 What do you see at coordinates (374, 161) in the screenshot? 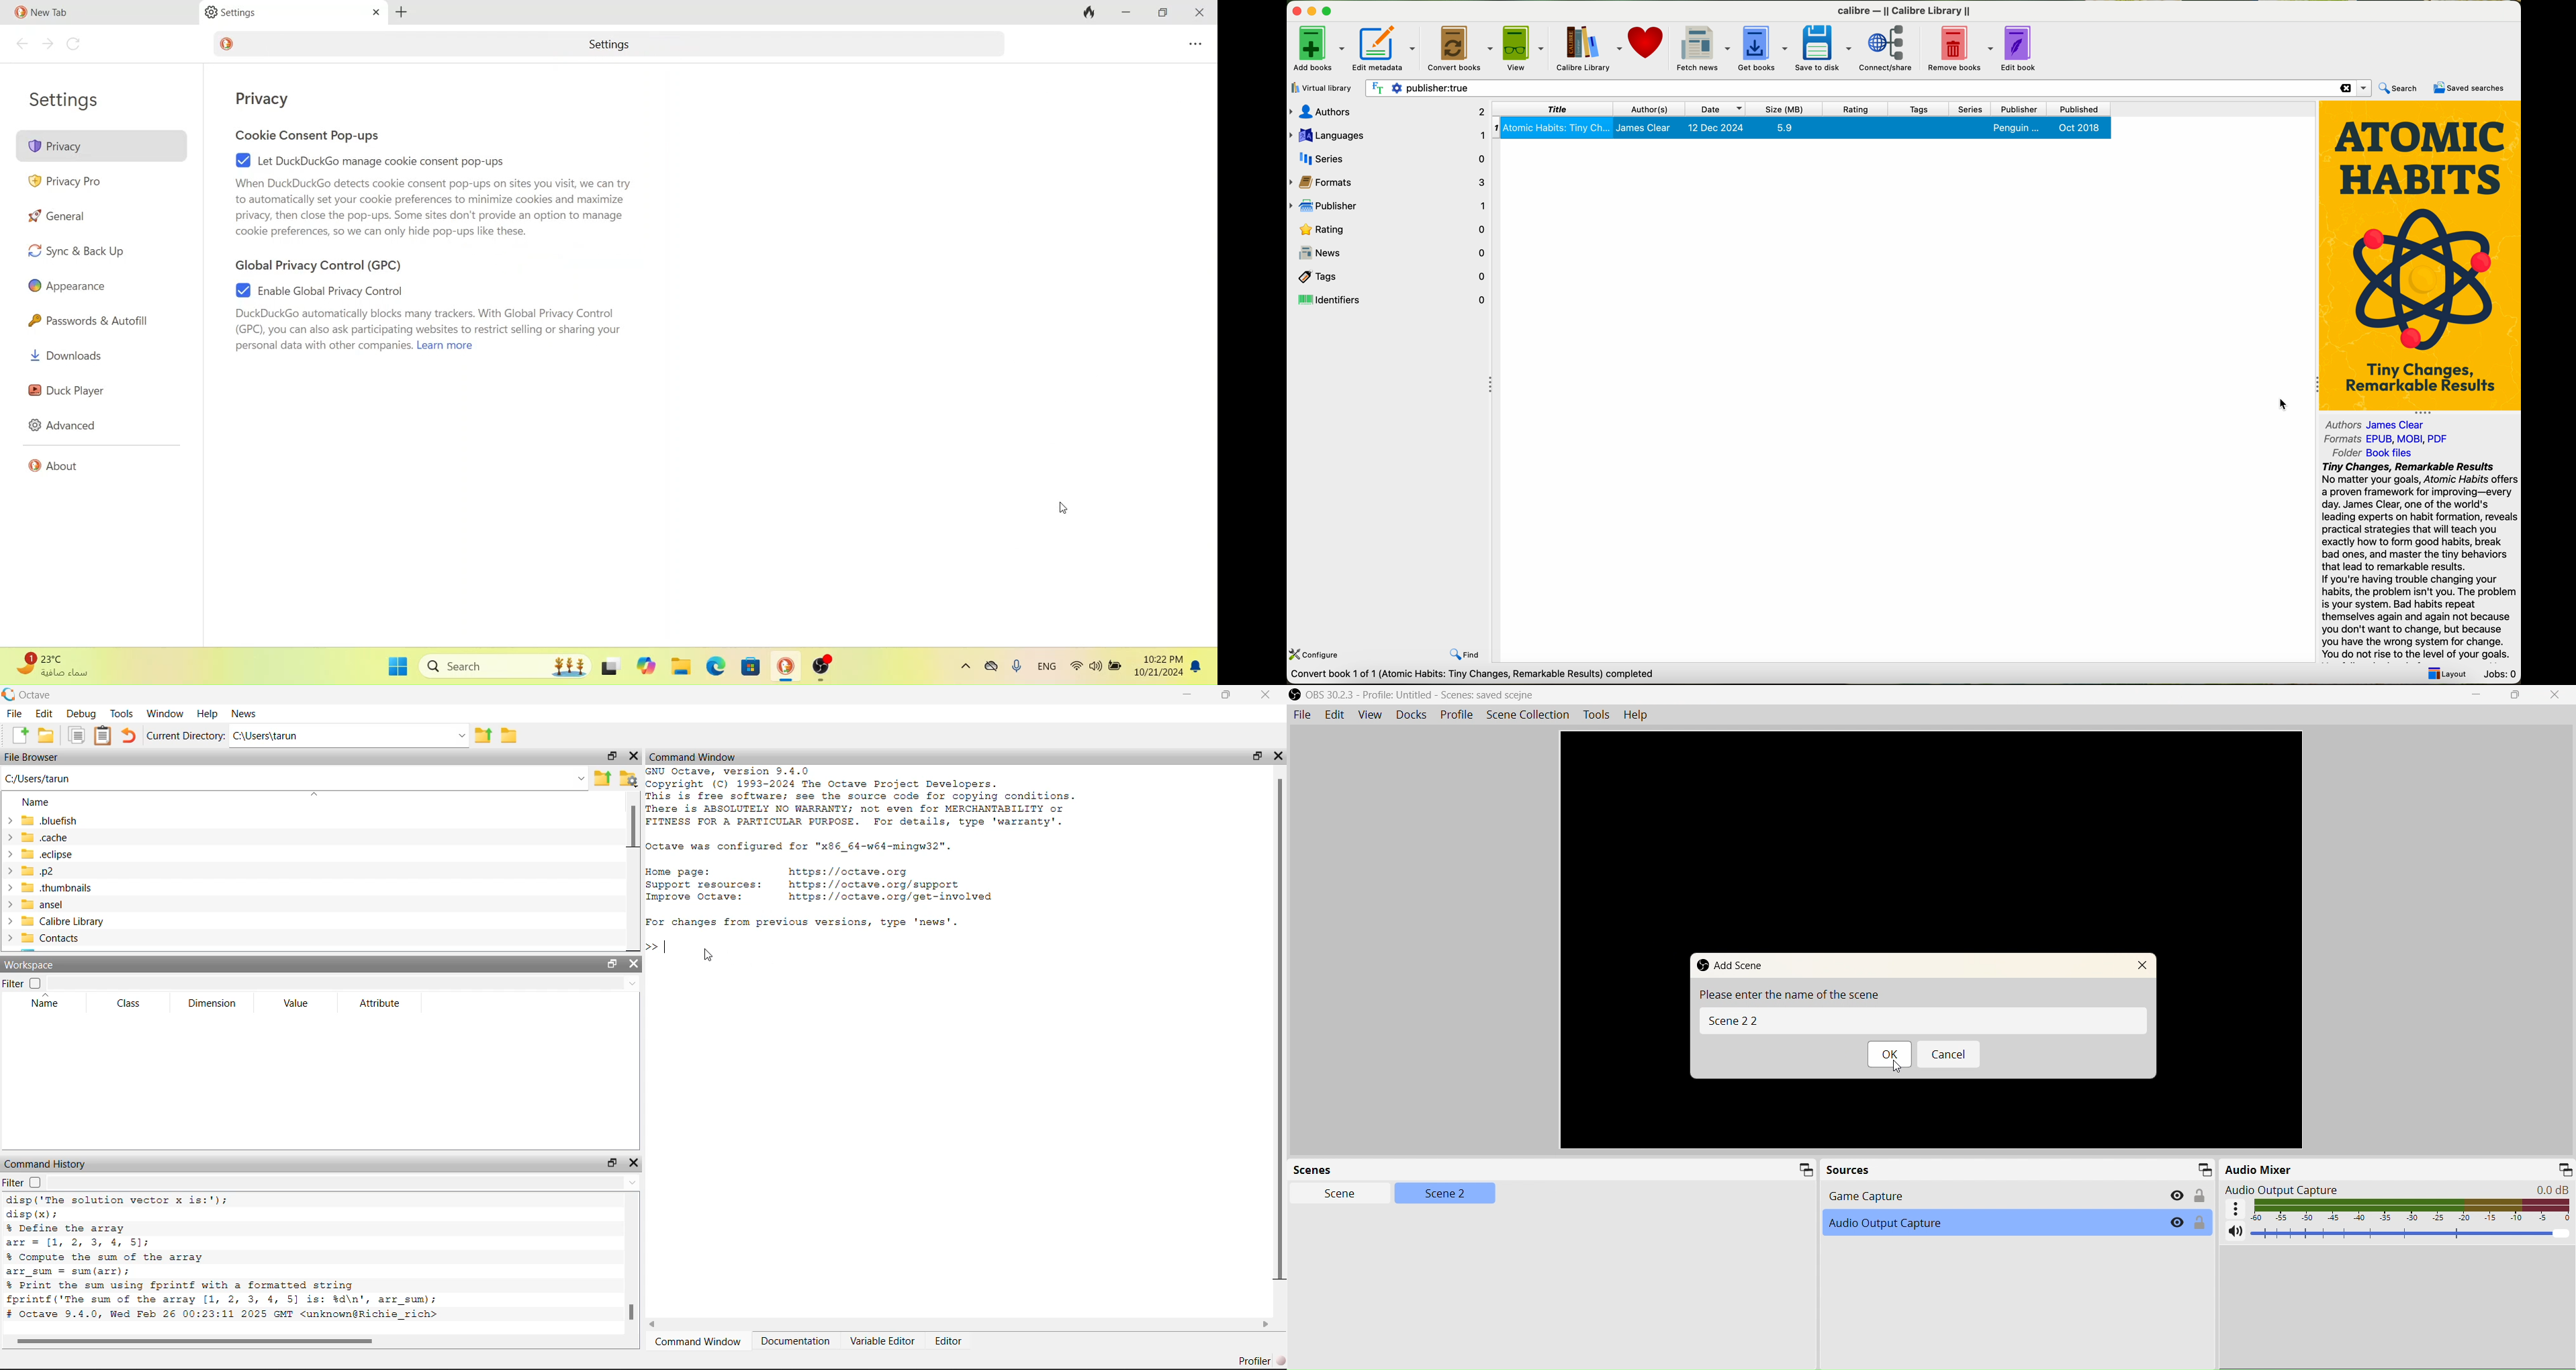
I see `Let DuckDuckGo manage cookie consent pop-ups` at bounding box center [374, 161].